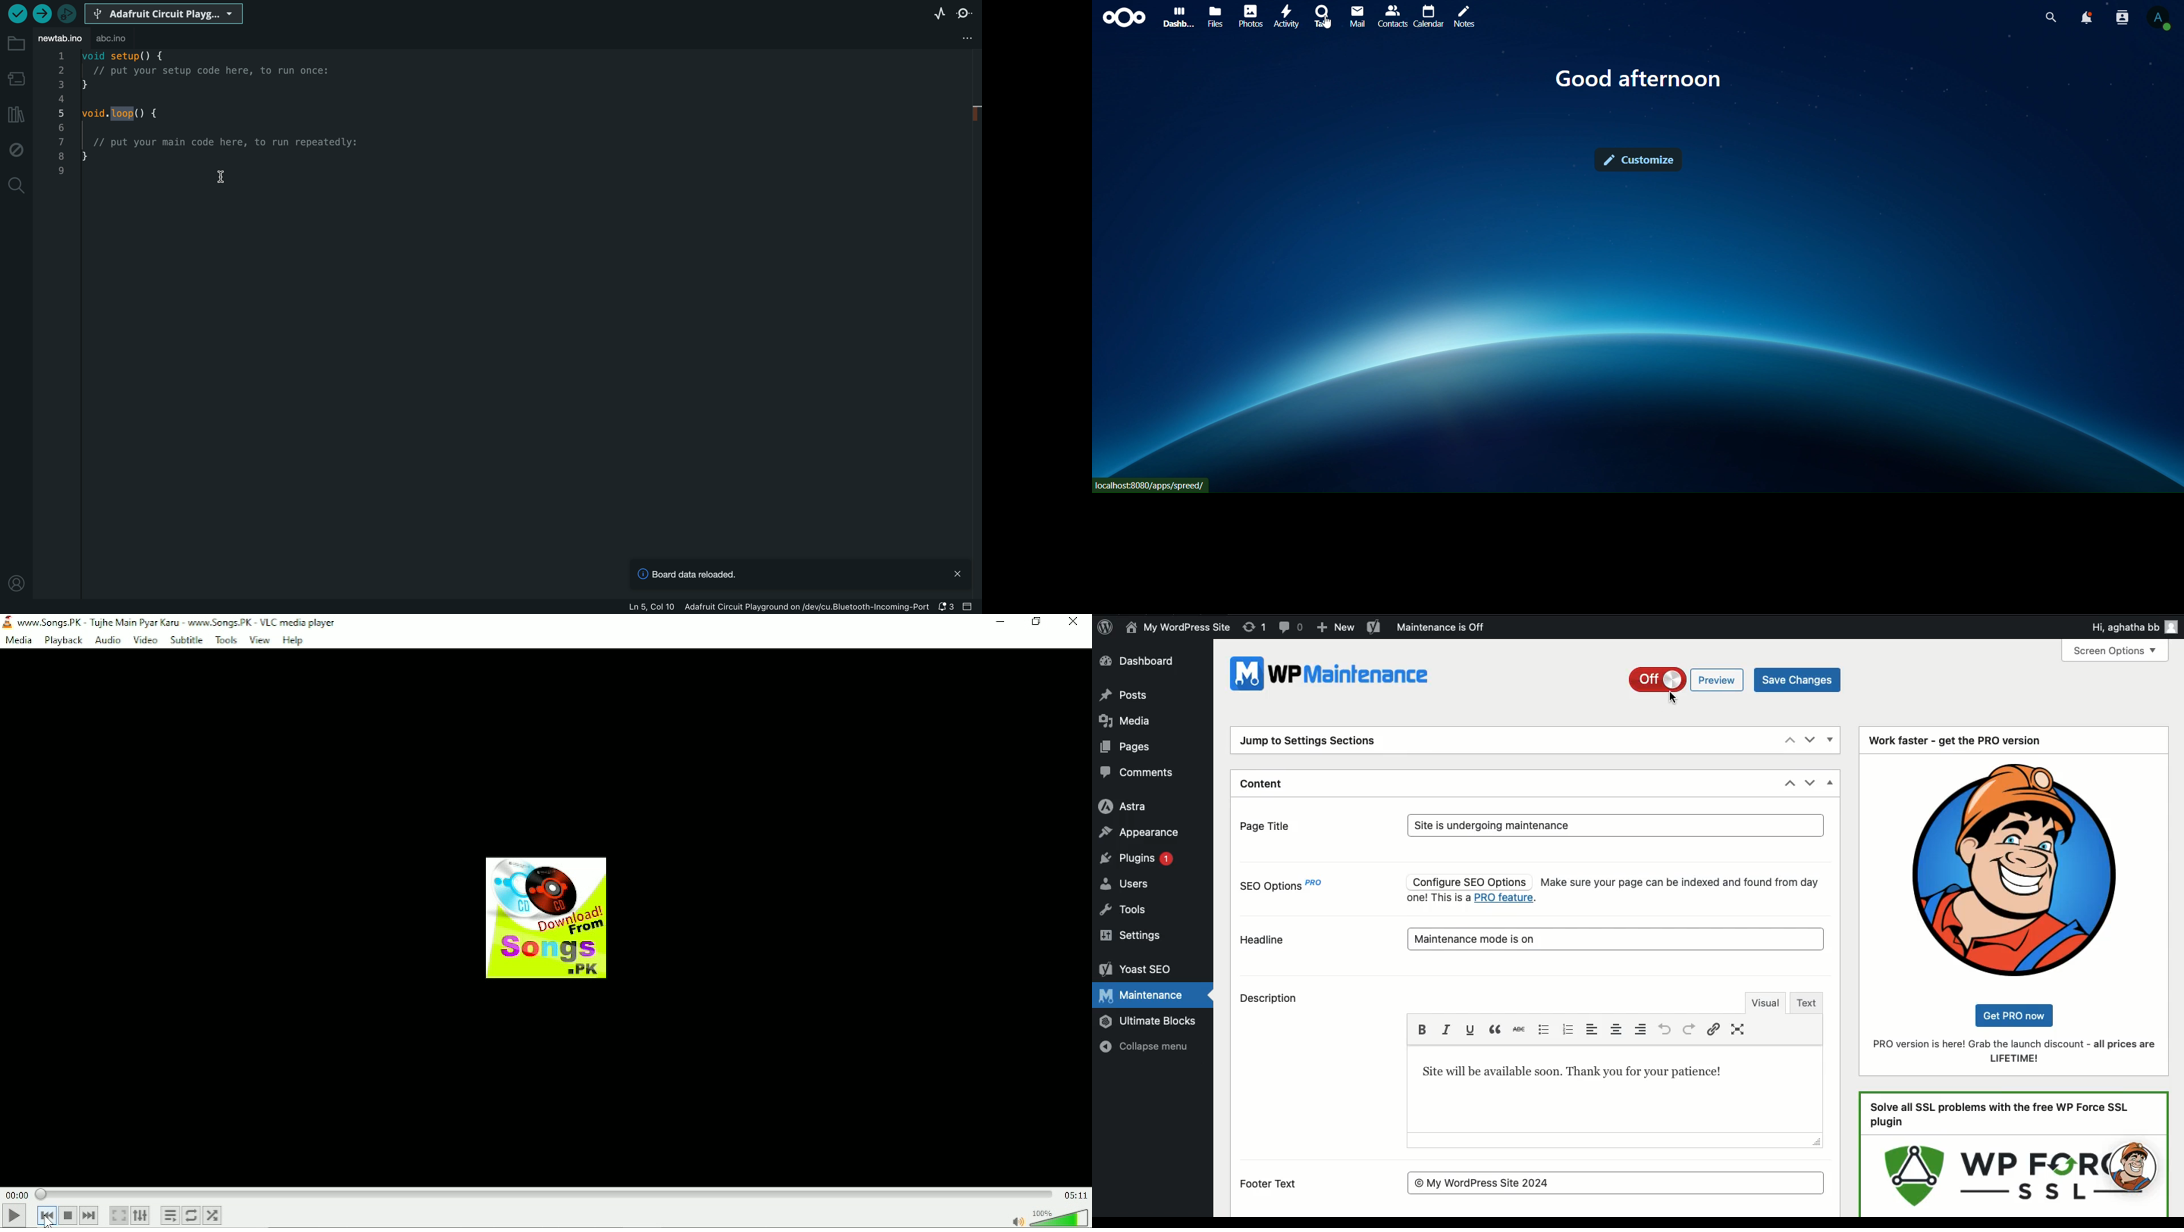  Describe the element at coordinates (1046, 1216) in the screenshot. I see `Volume` at that location.